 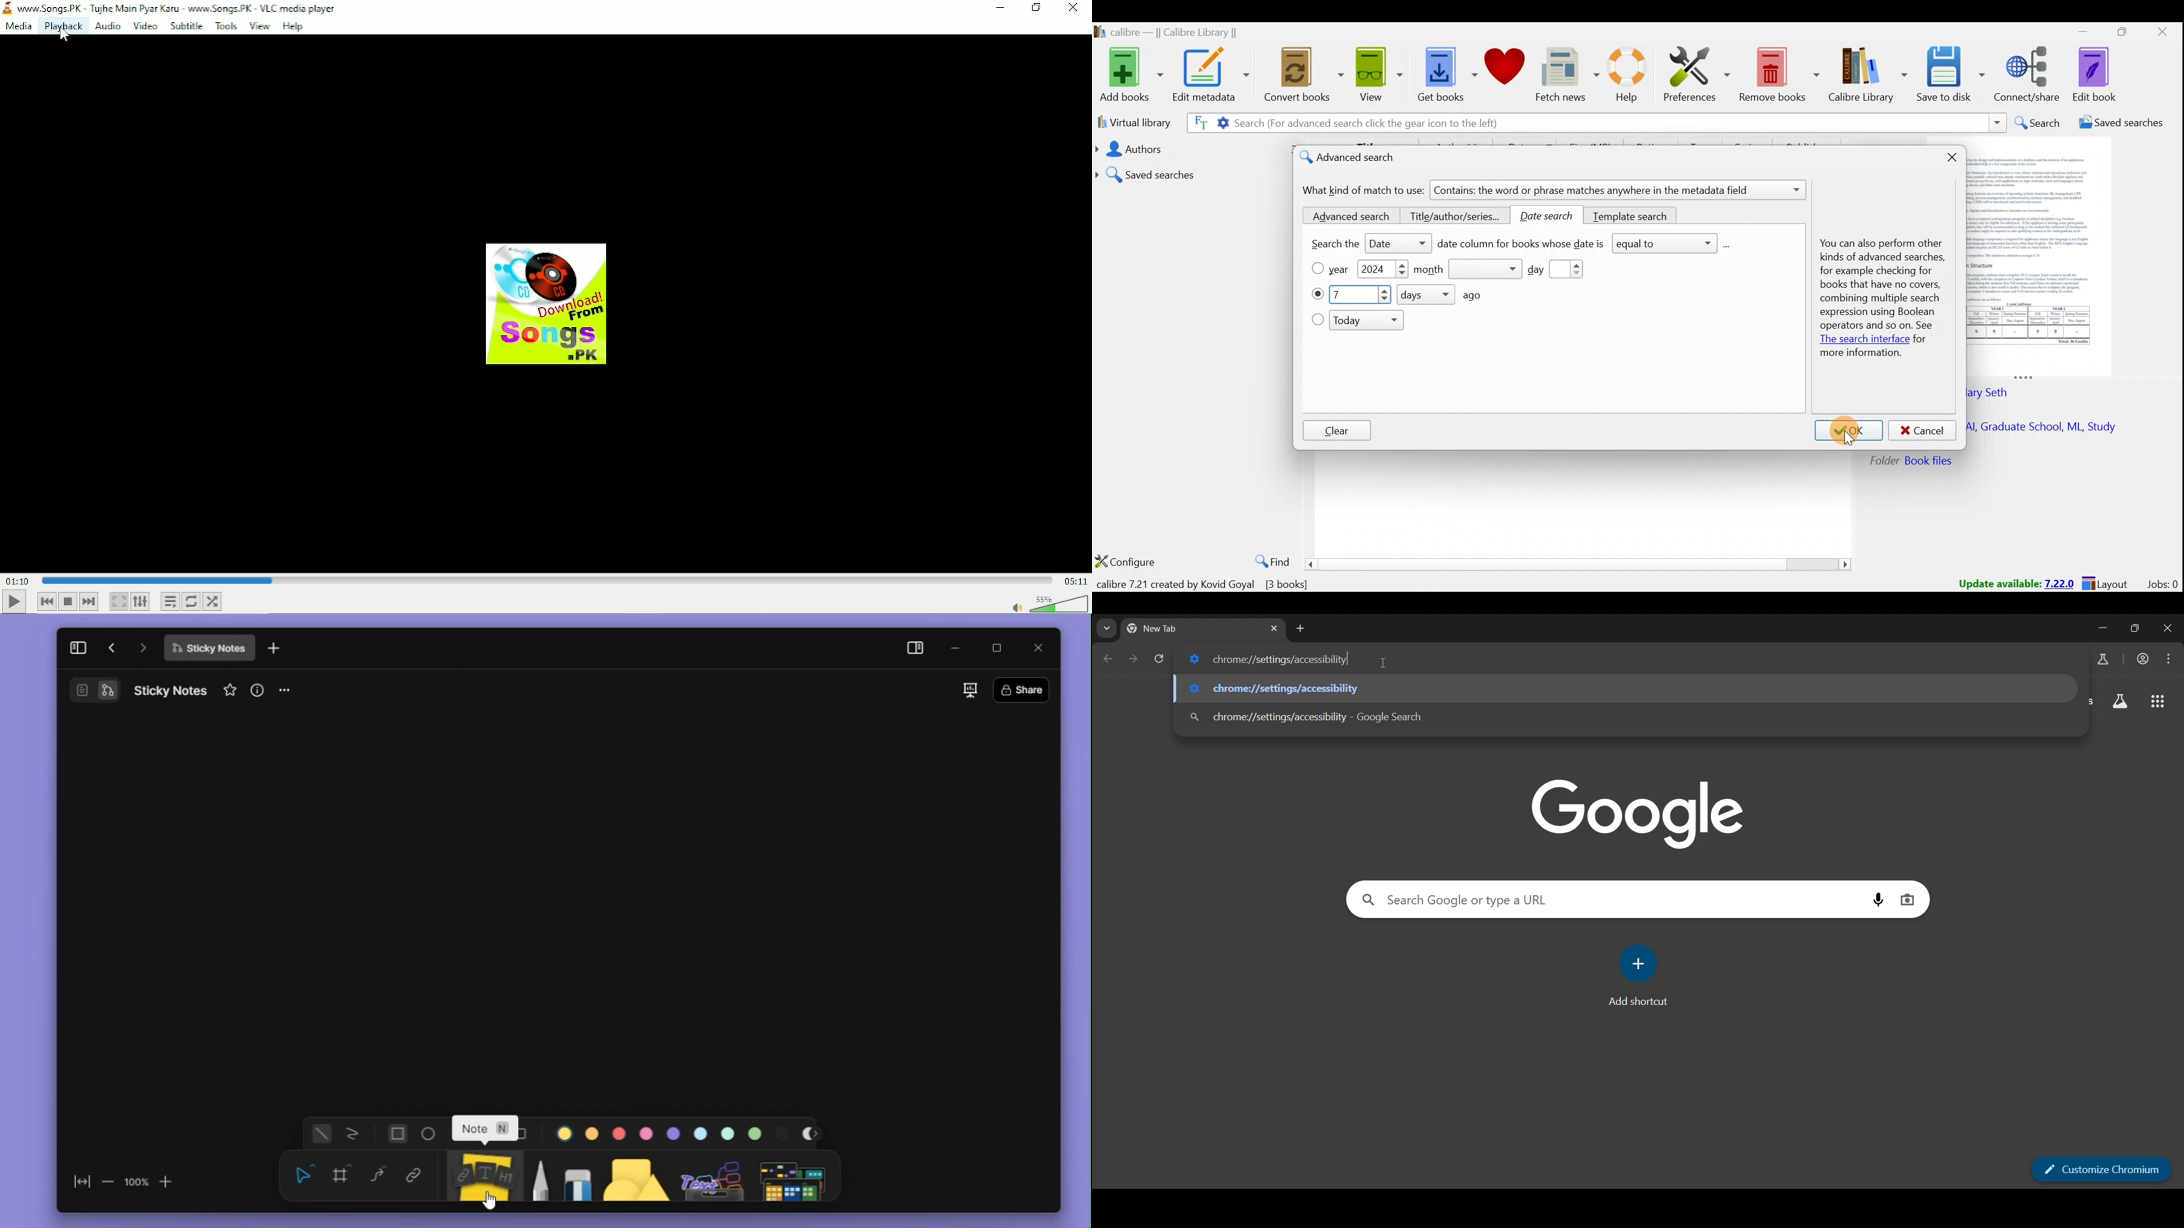 I want to click on Toggle video in fullscreen, so click(x=118, y=601).